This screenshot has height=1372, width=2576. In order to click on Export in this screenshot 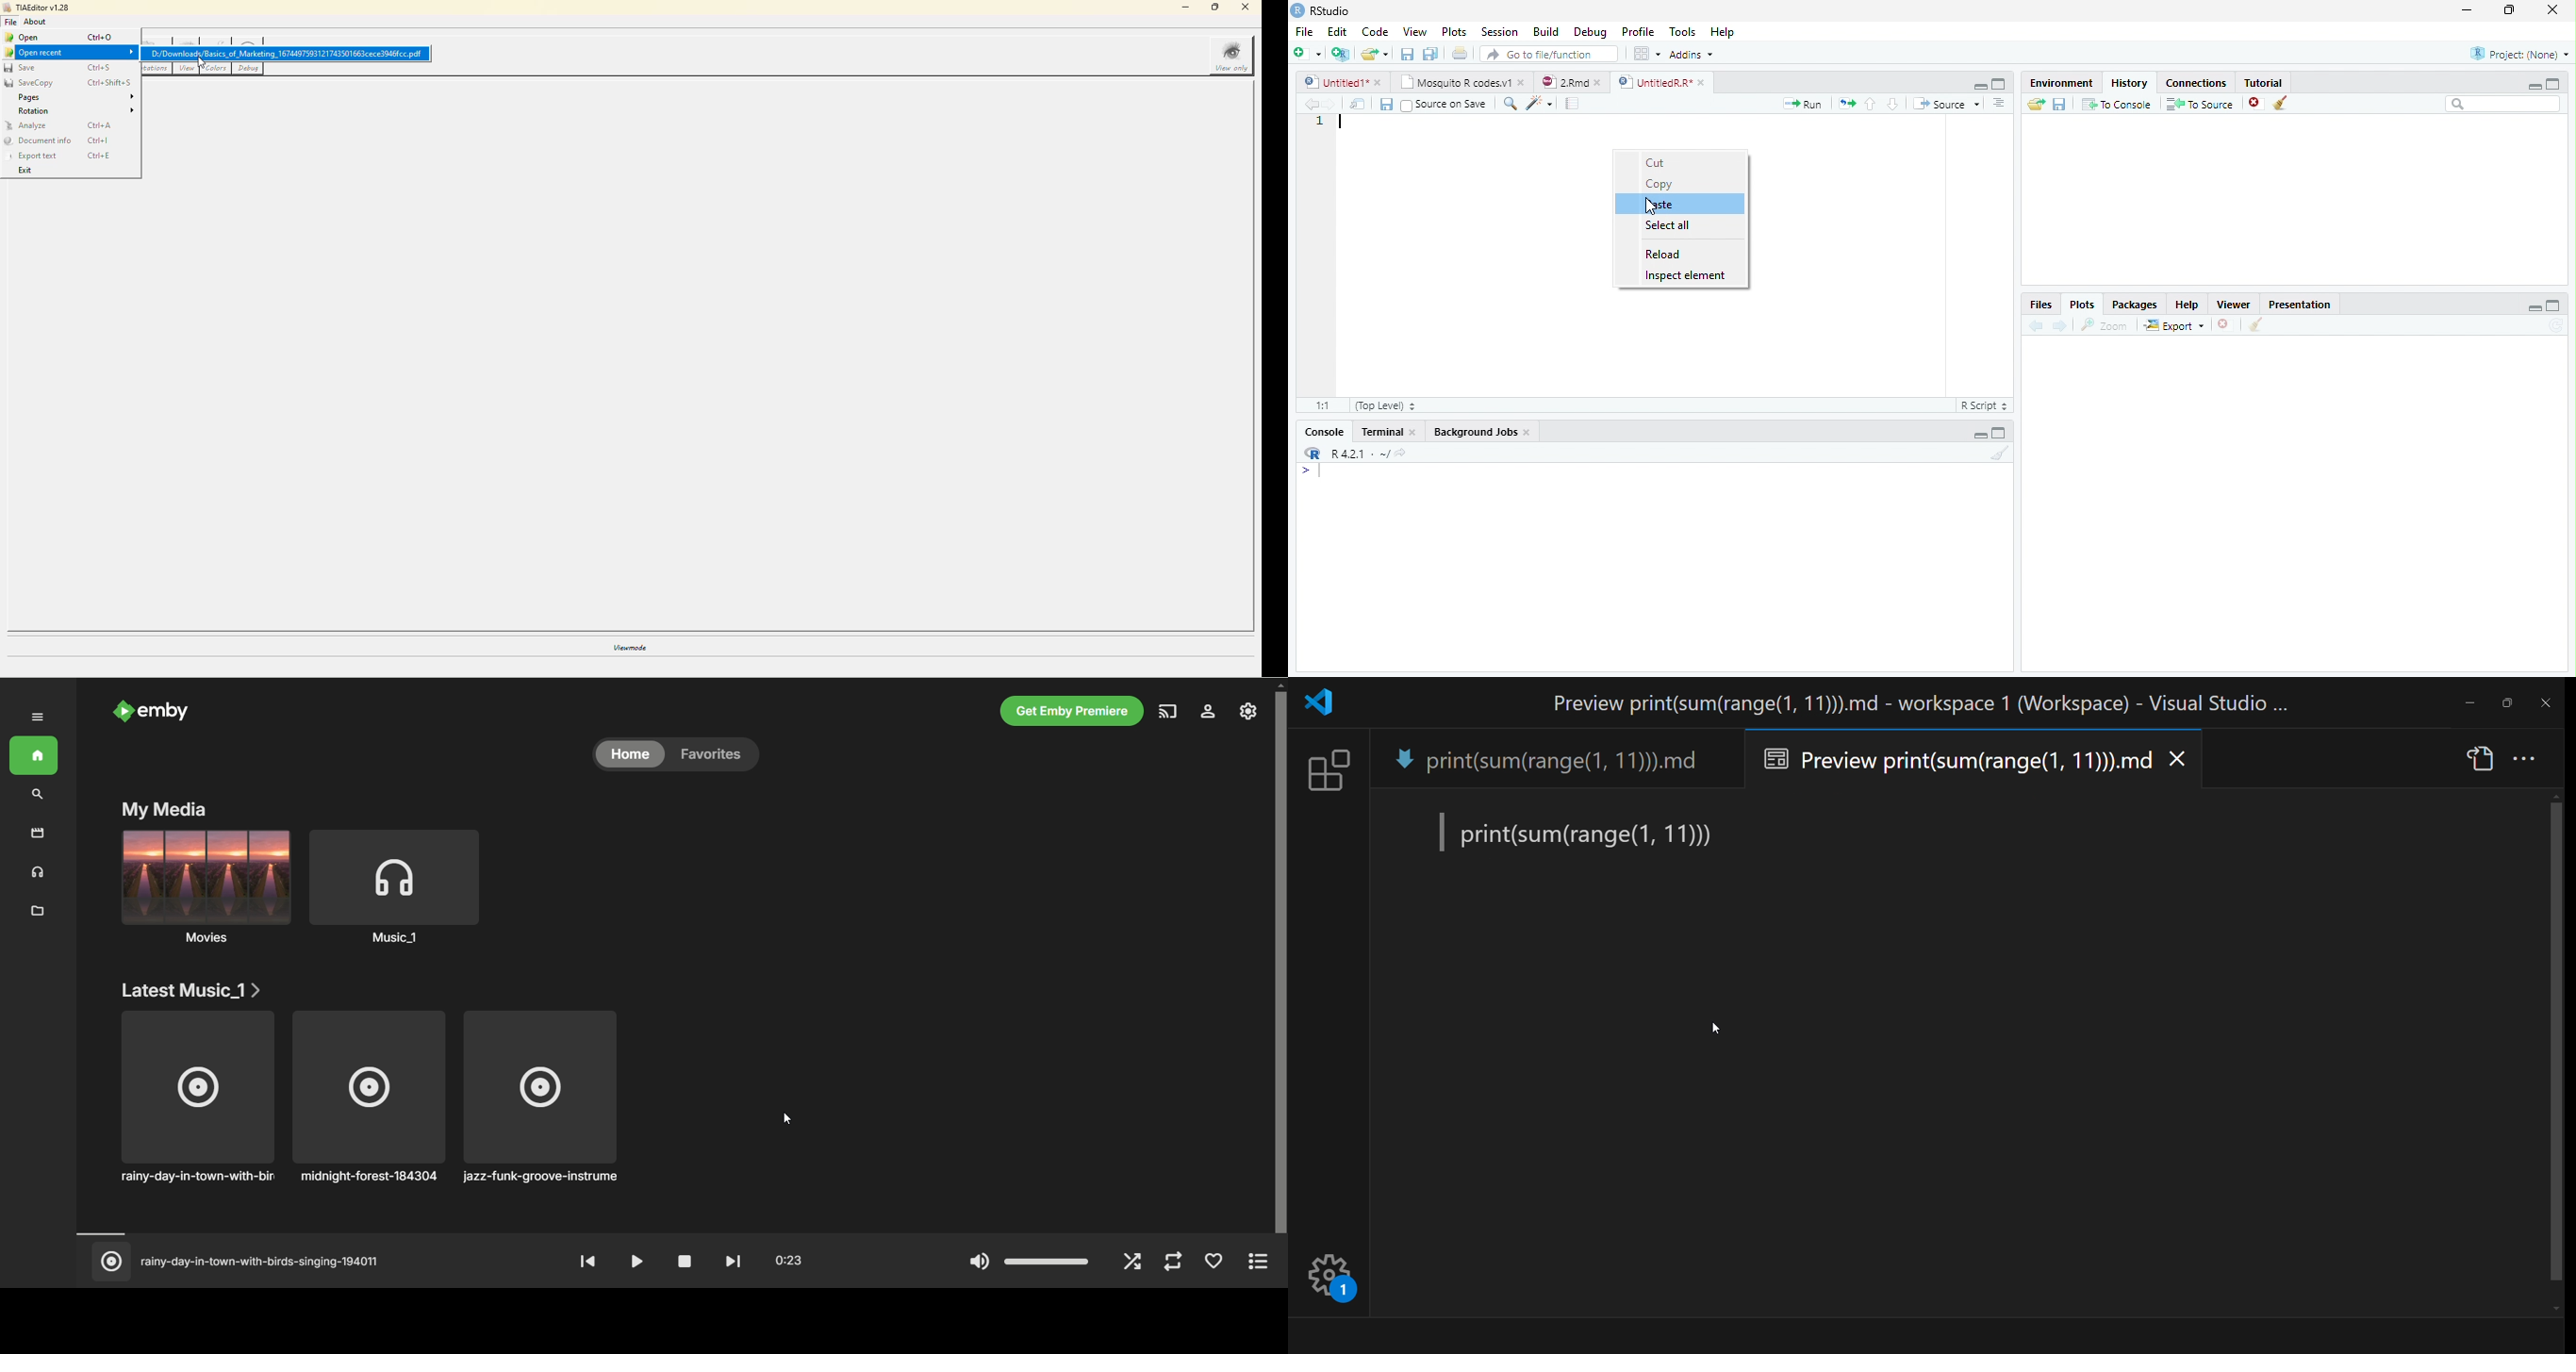, I will do `click(2174, 325)`.